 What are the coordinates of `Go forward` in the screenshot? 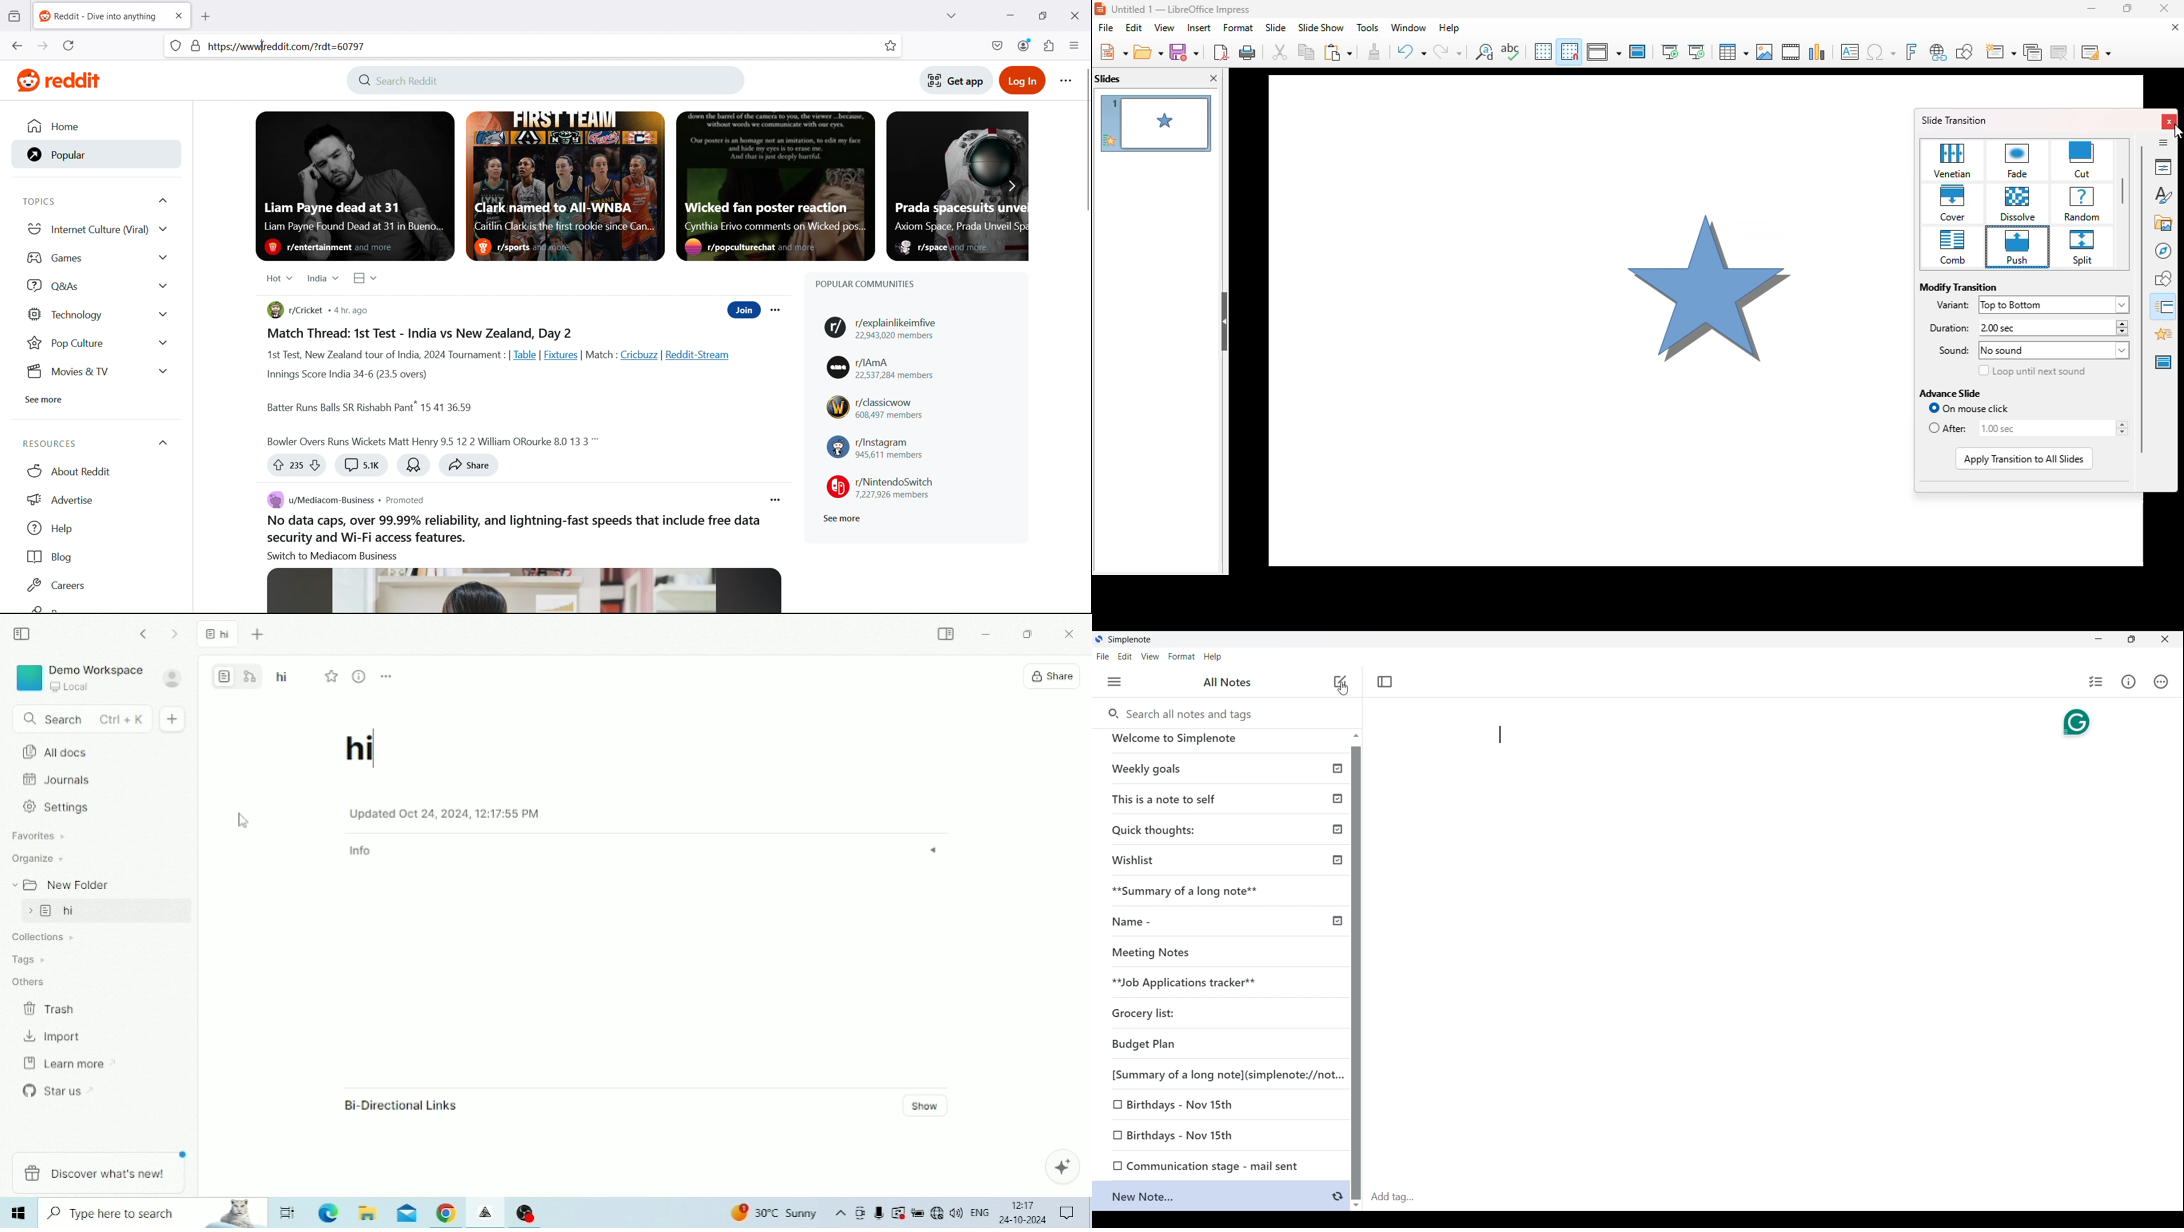 It's located at (176, 634).